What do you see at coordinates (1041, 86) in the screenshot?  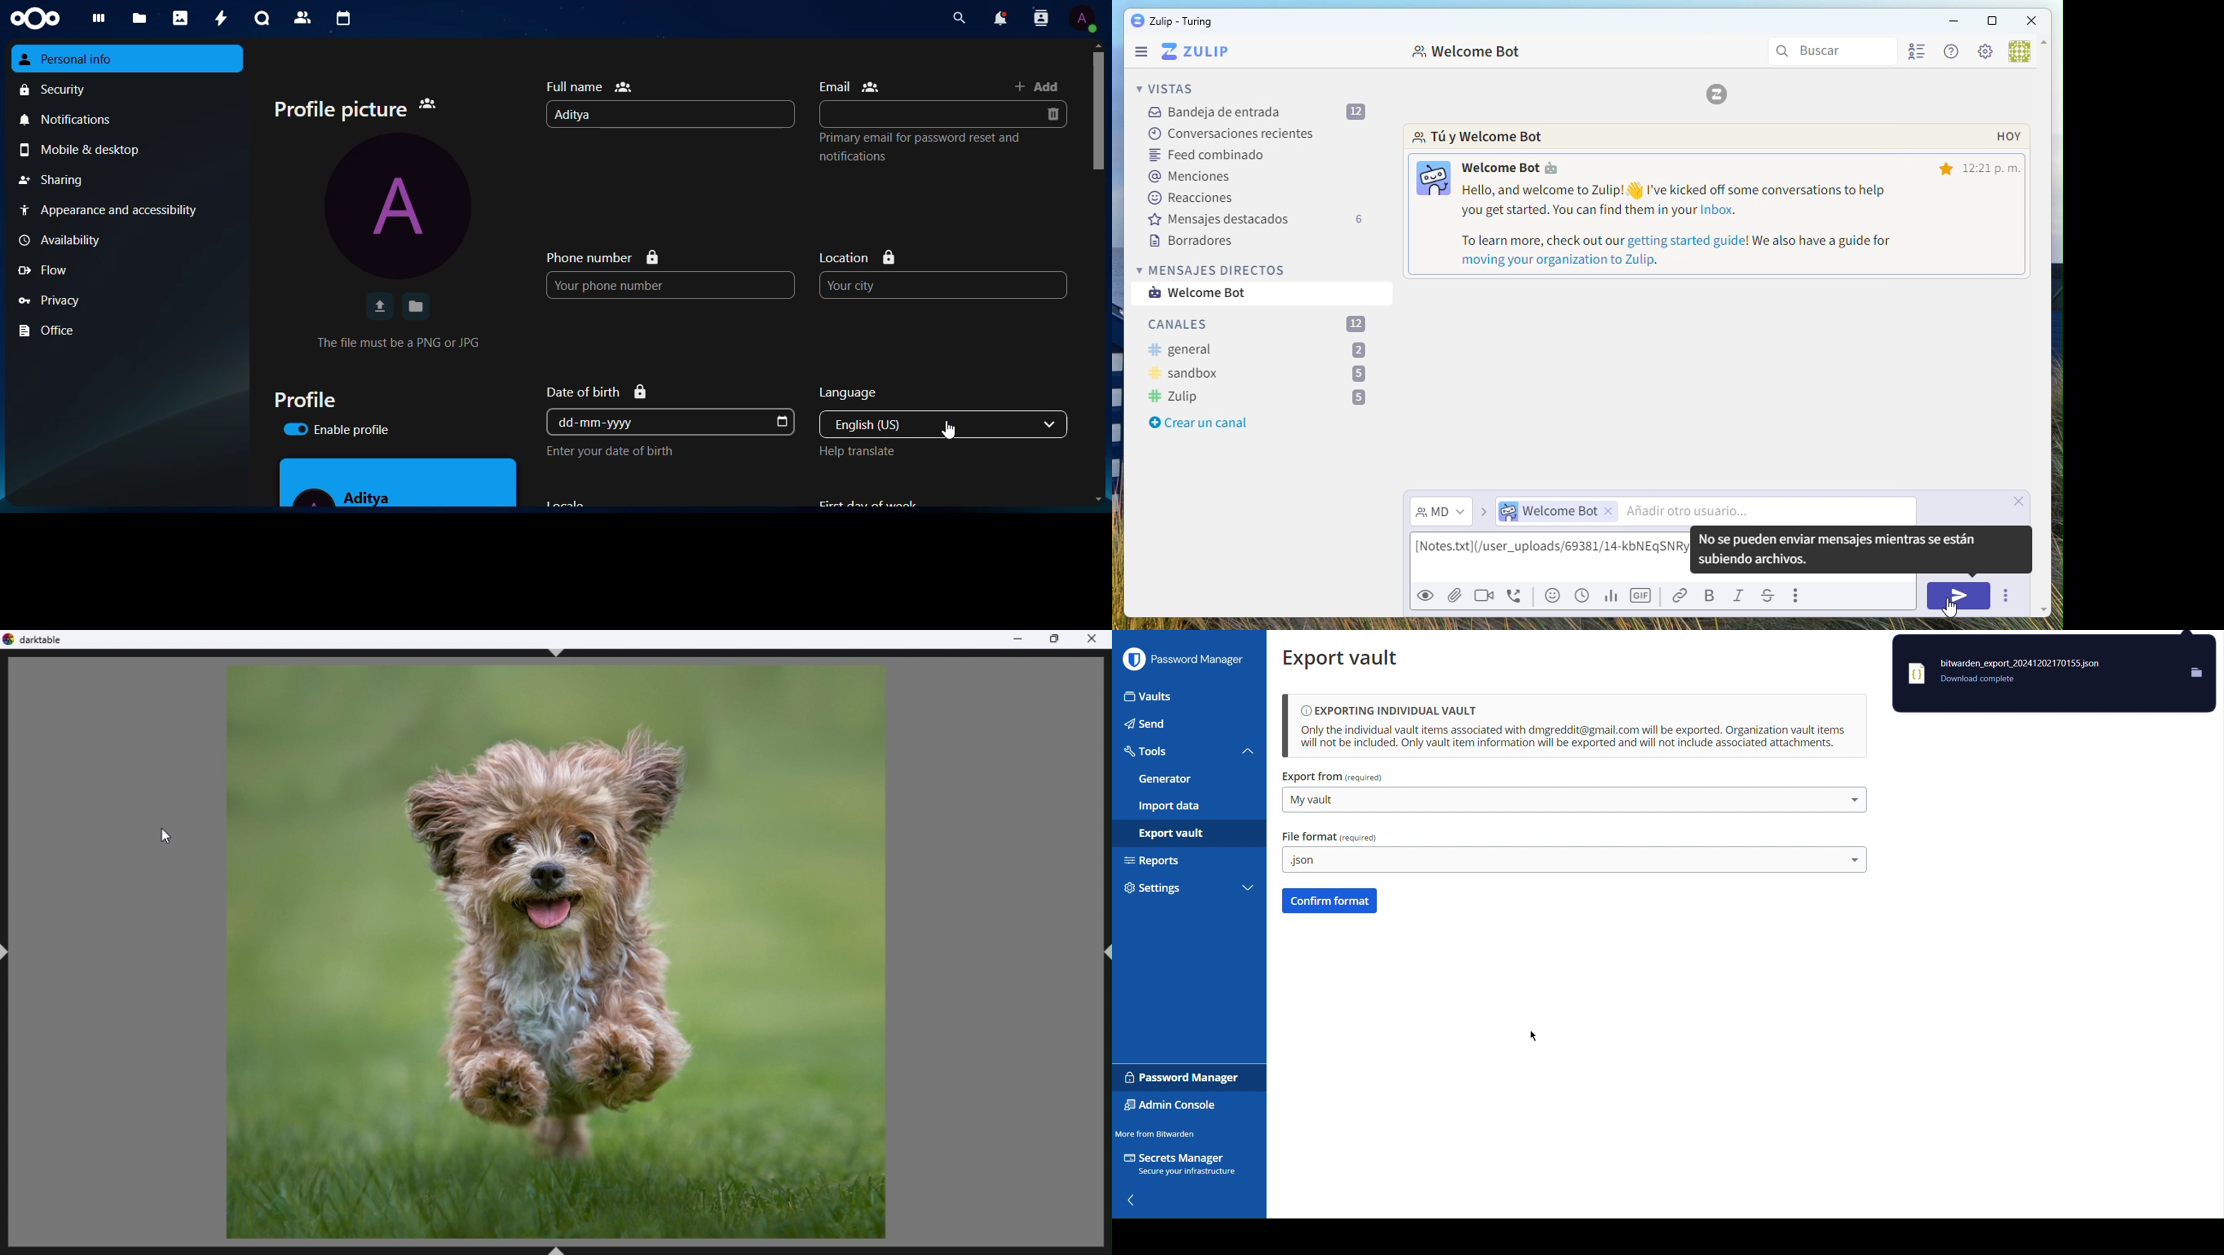 I see `add` at bounding box center [1041, 86].